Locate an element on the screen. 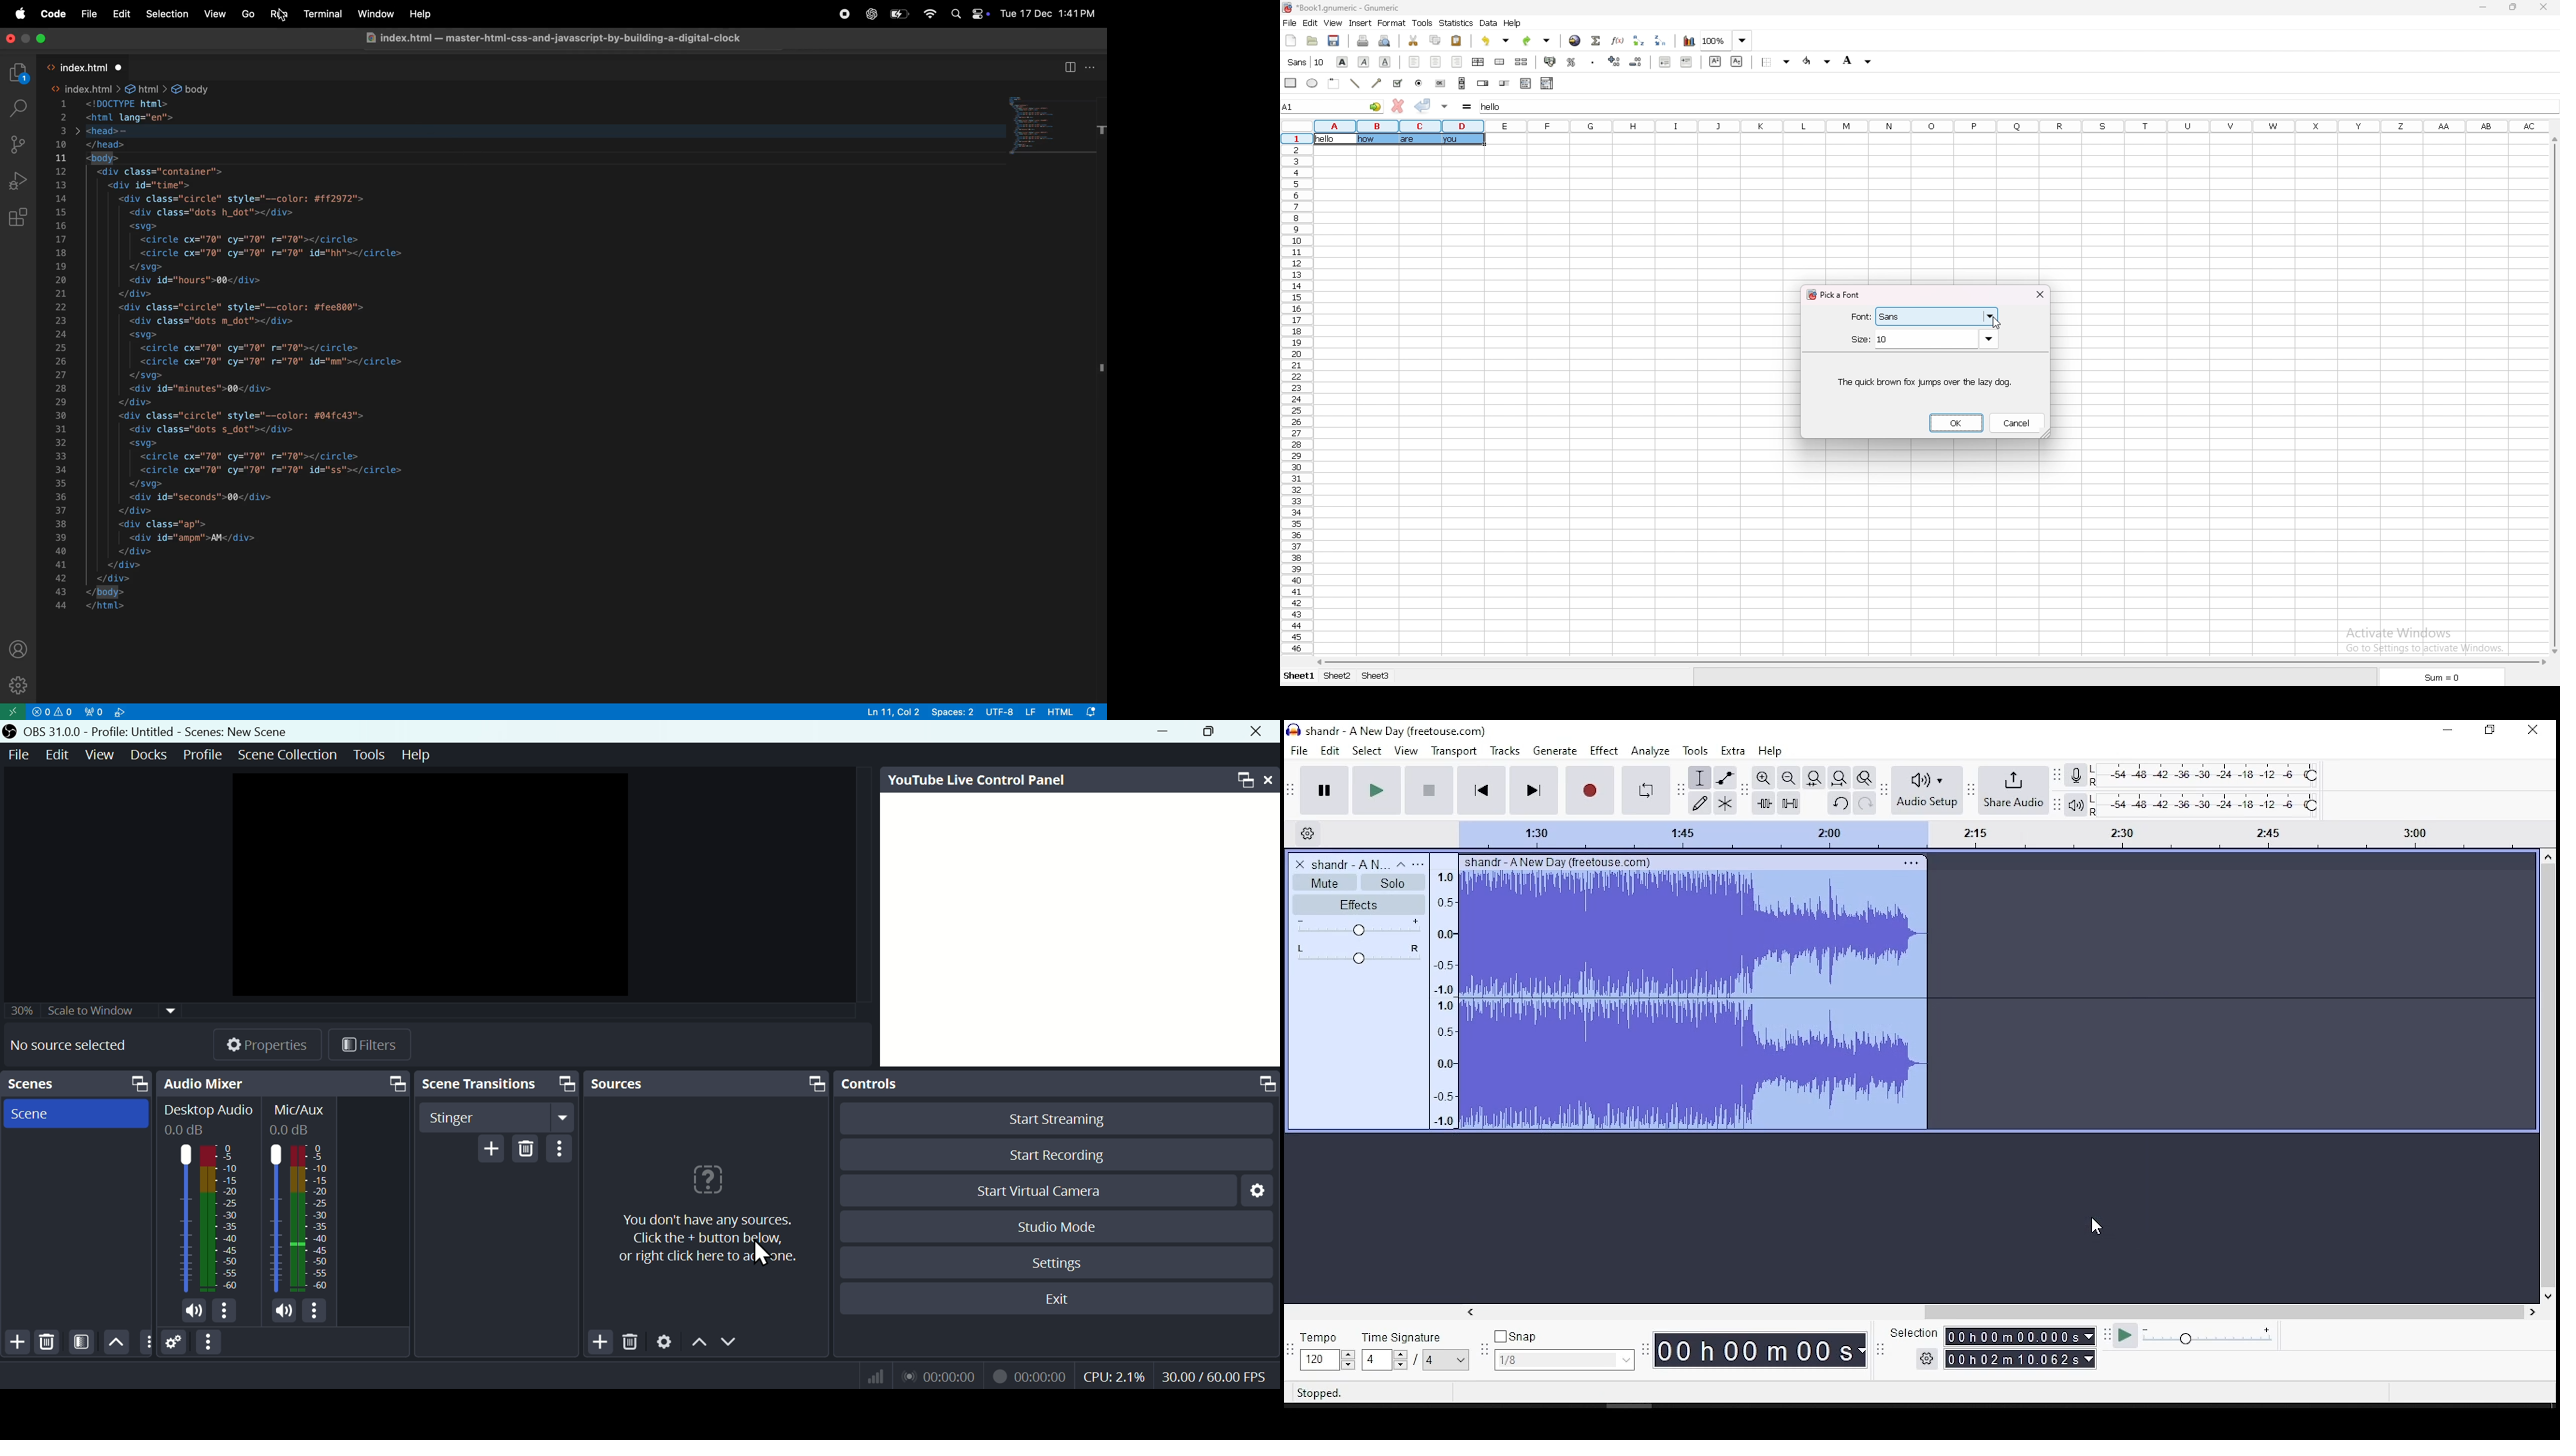 The width and height of the screenshot is (2576, 1456). play is located at coordinates (1377, 791).